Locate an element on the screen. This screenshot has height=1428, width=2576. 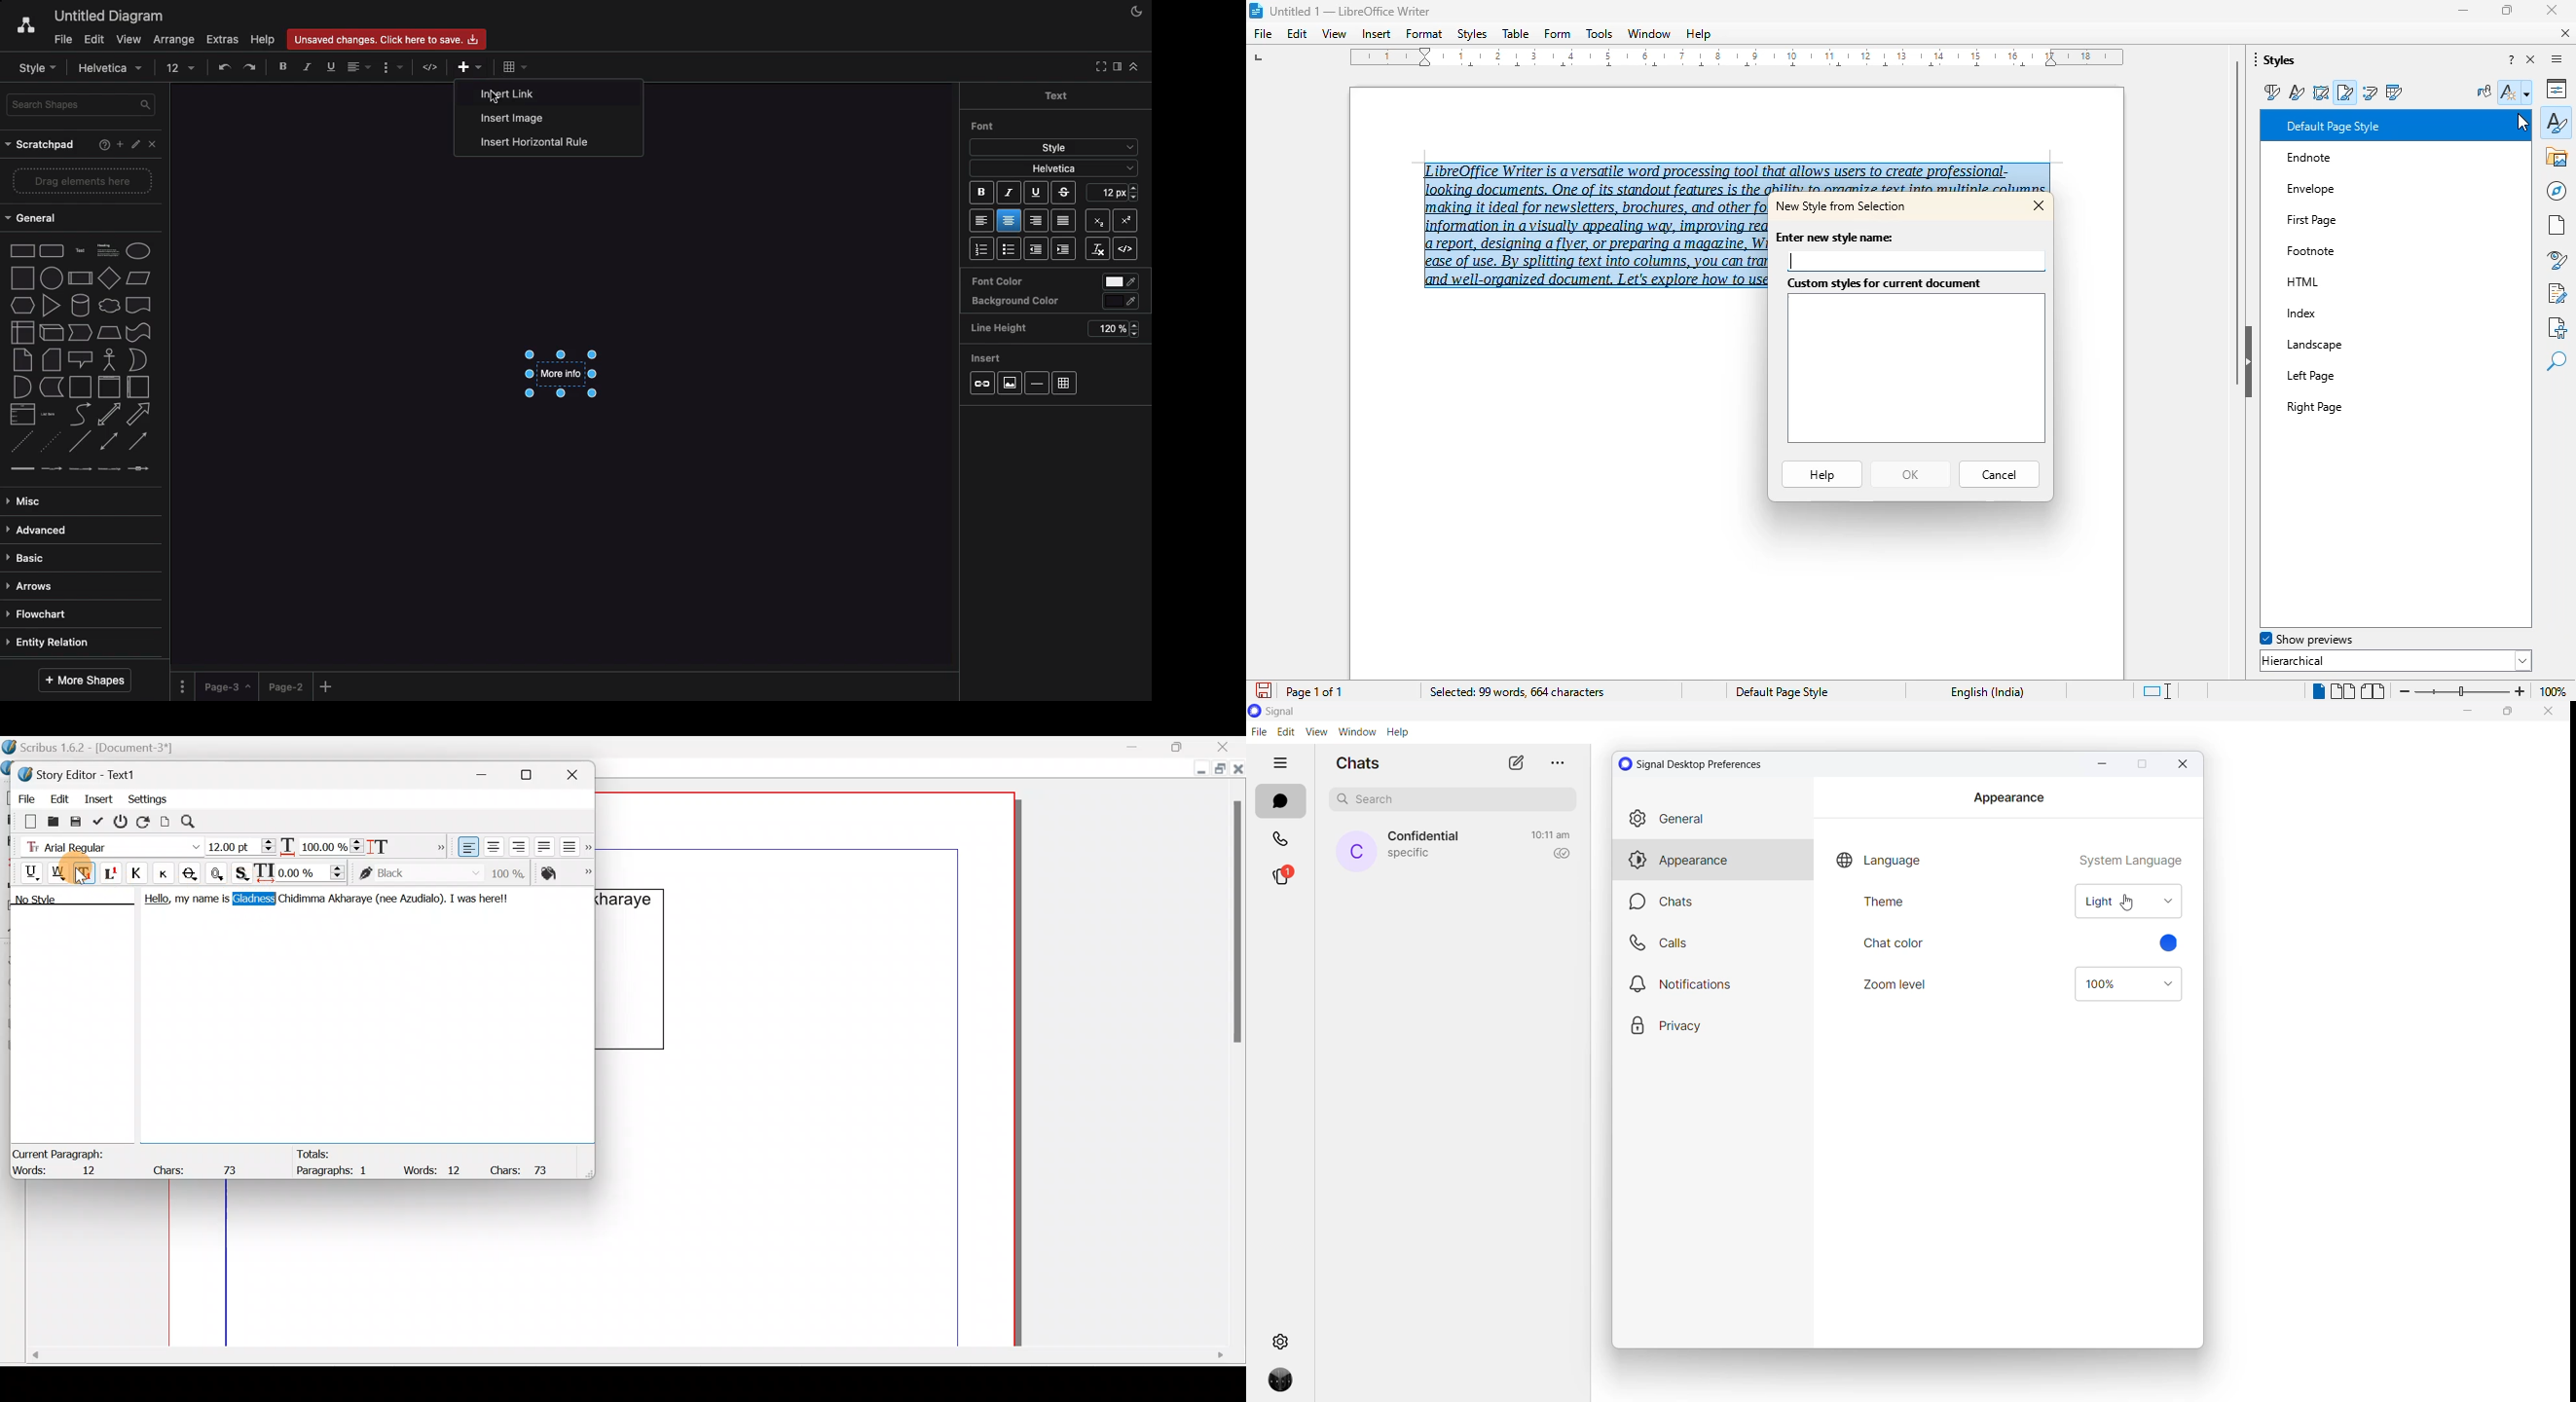
cylinder is located at coordinates (81, 305).